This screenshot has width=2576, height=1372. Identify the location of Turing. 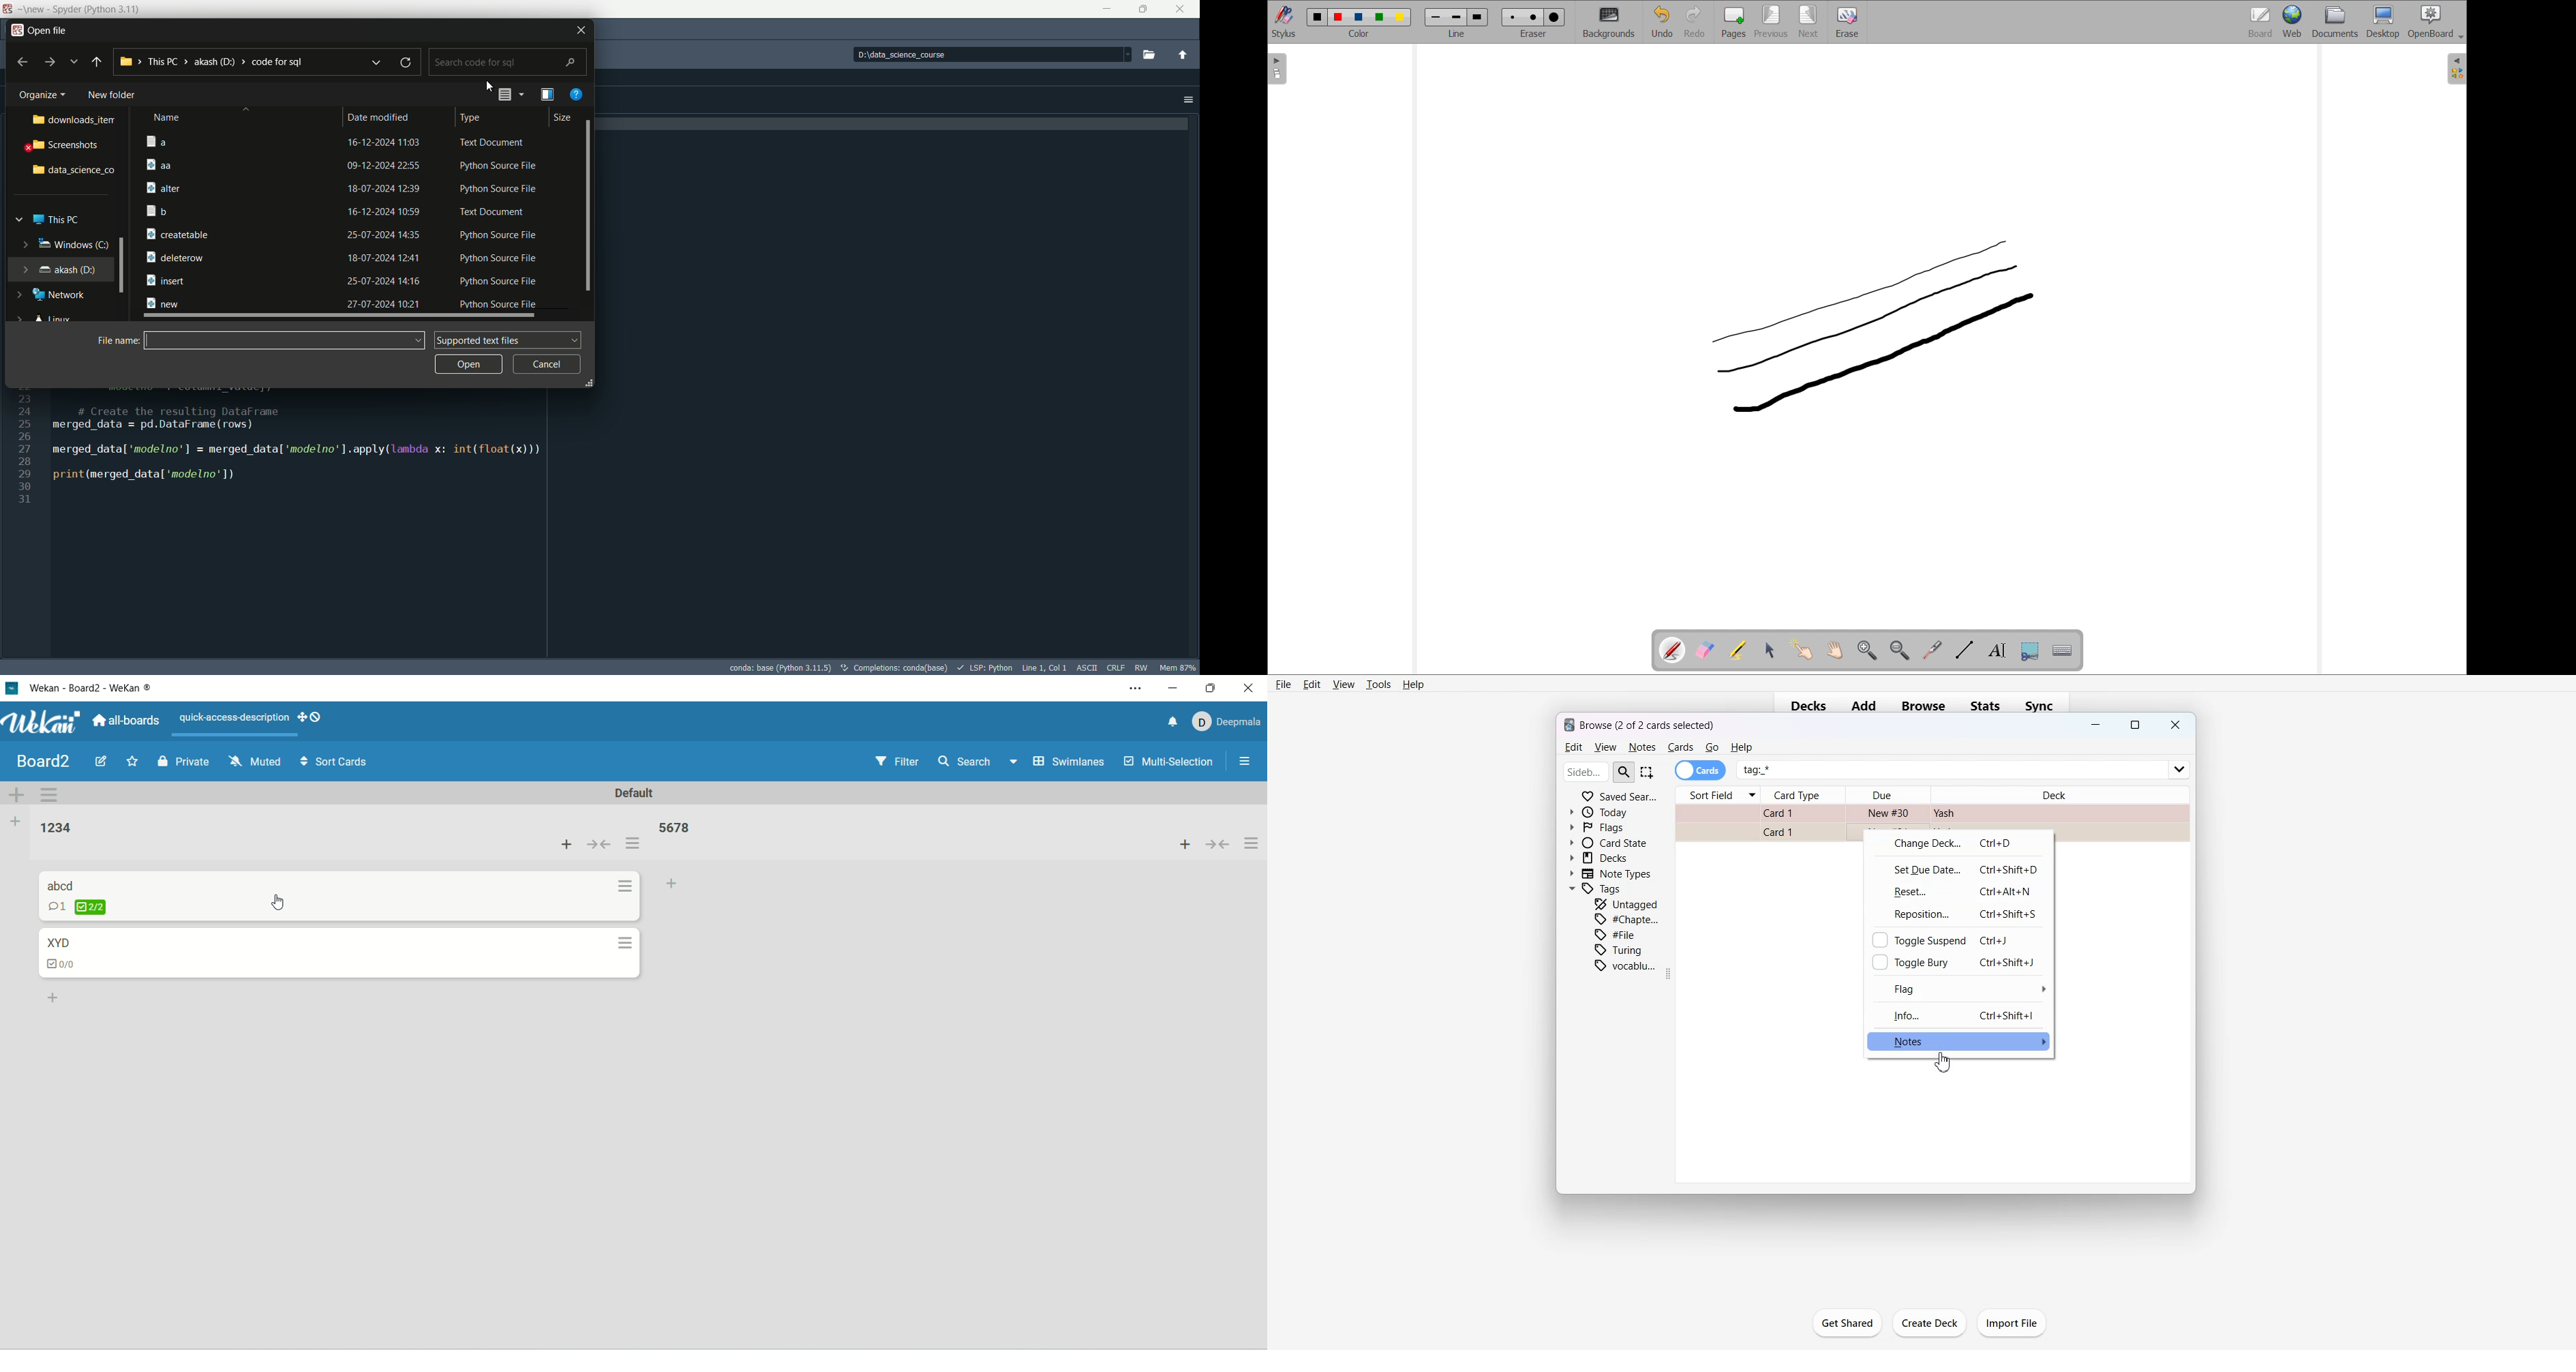
(1619, 950).